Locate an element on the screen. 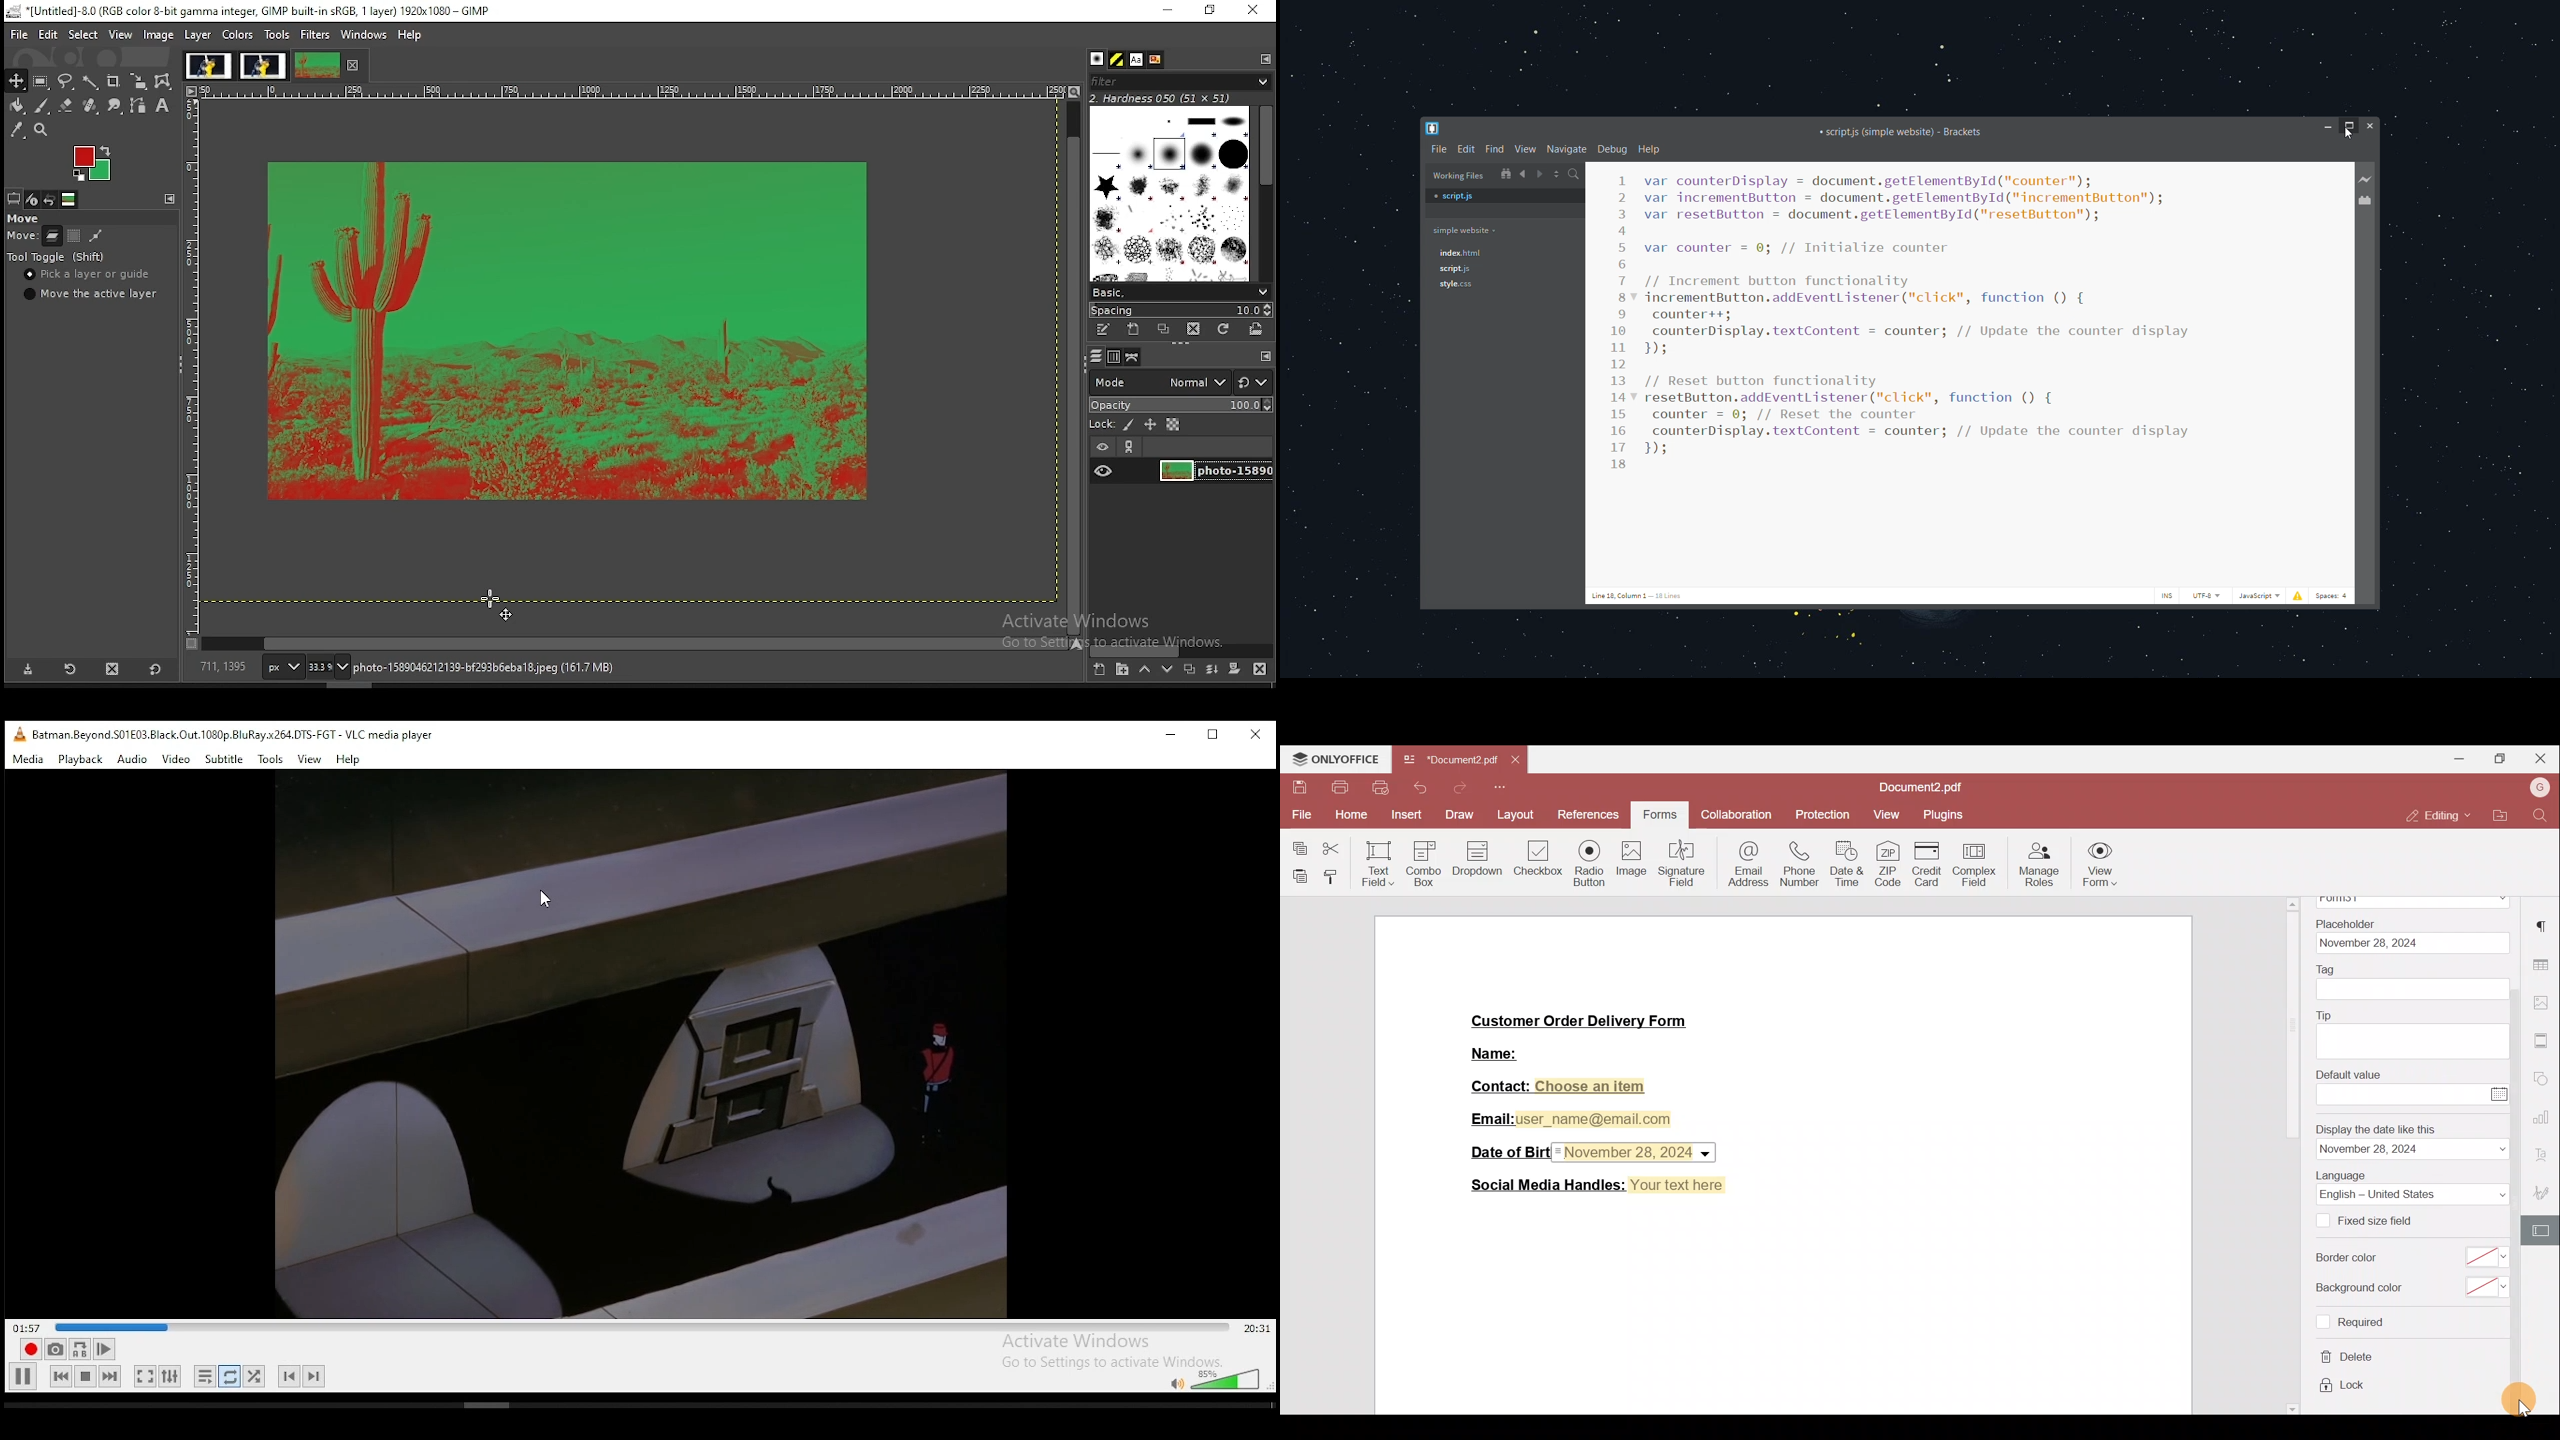 The height and width of the screenshot is (1456, 2576). zoom tool is located at coordinates (40, 130).